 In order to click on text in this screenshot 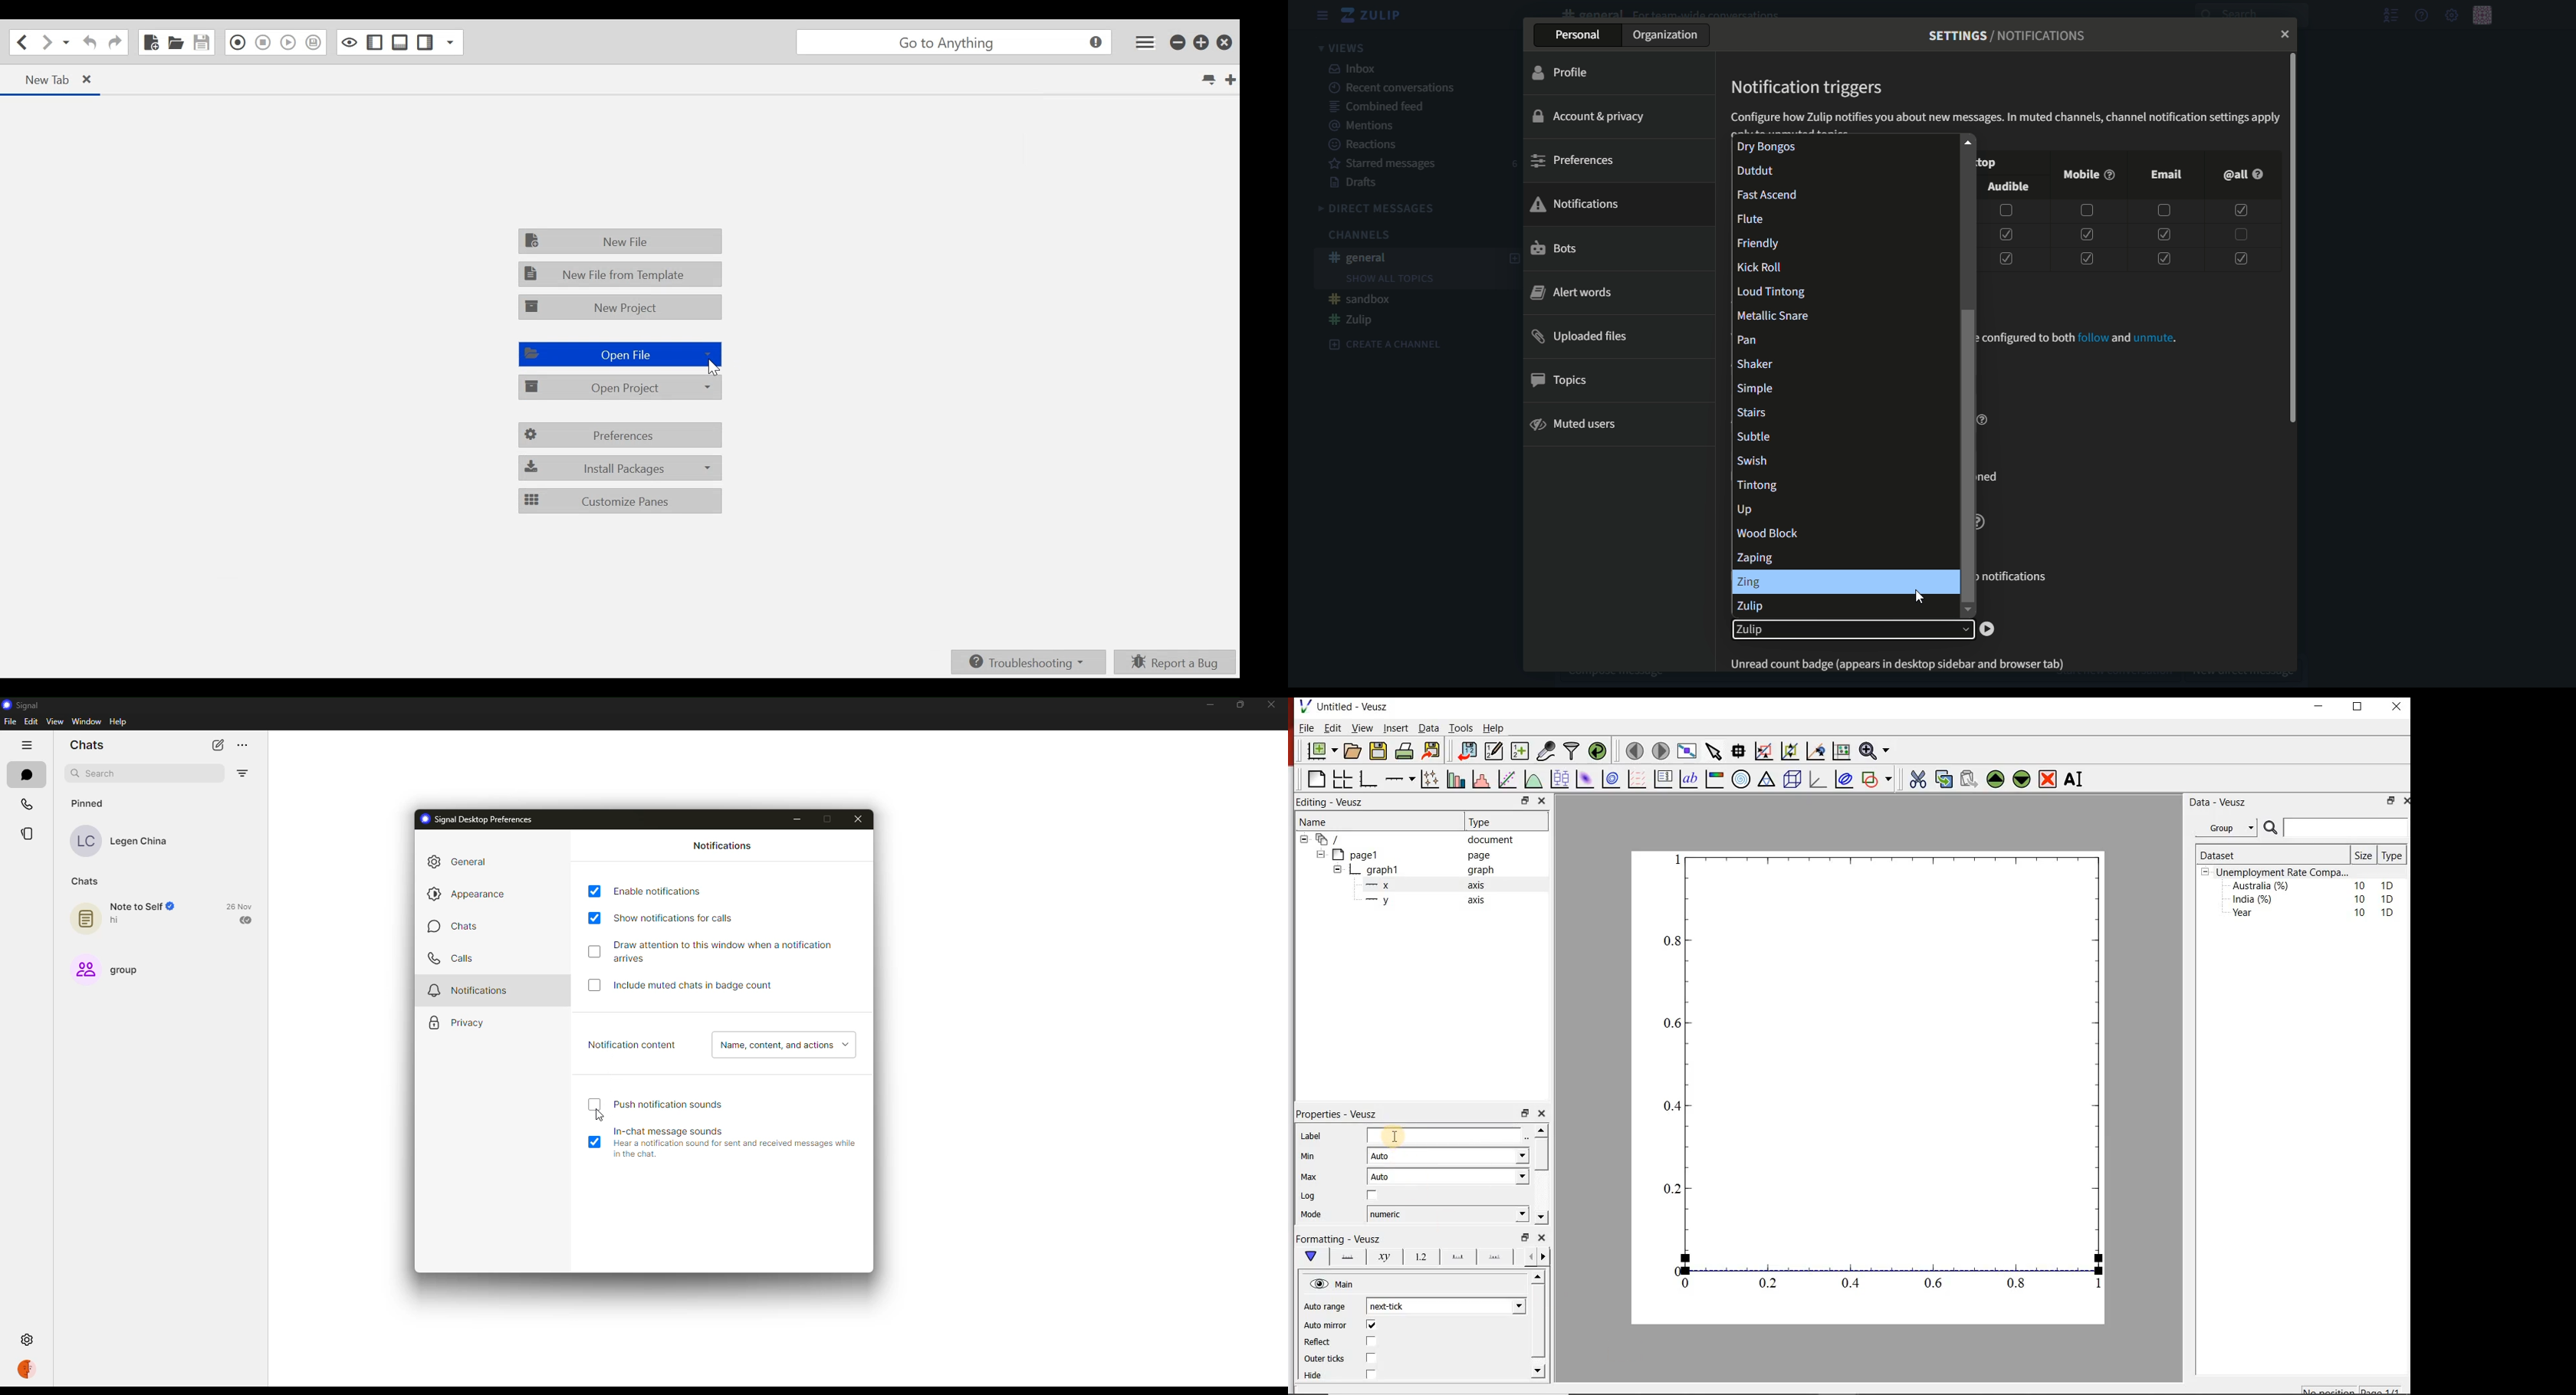, I will do `click(1909, 661)`.